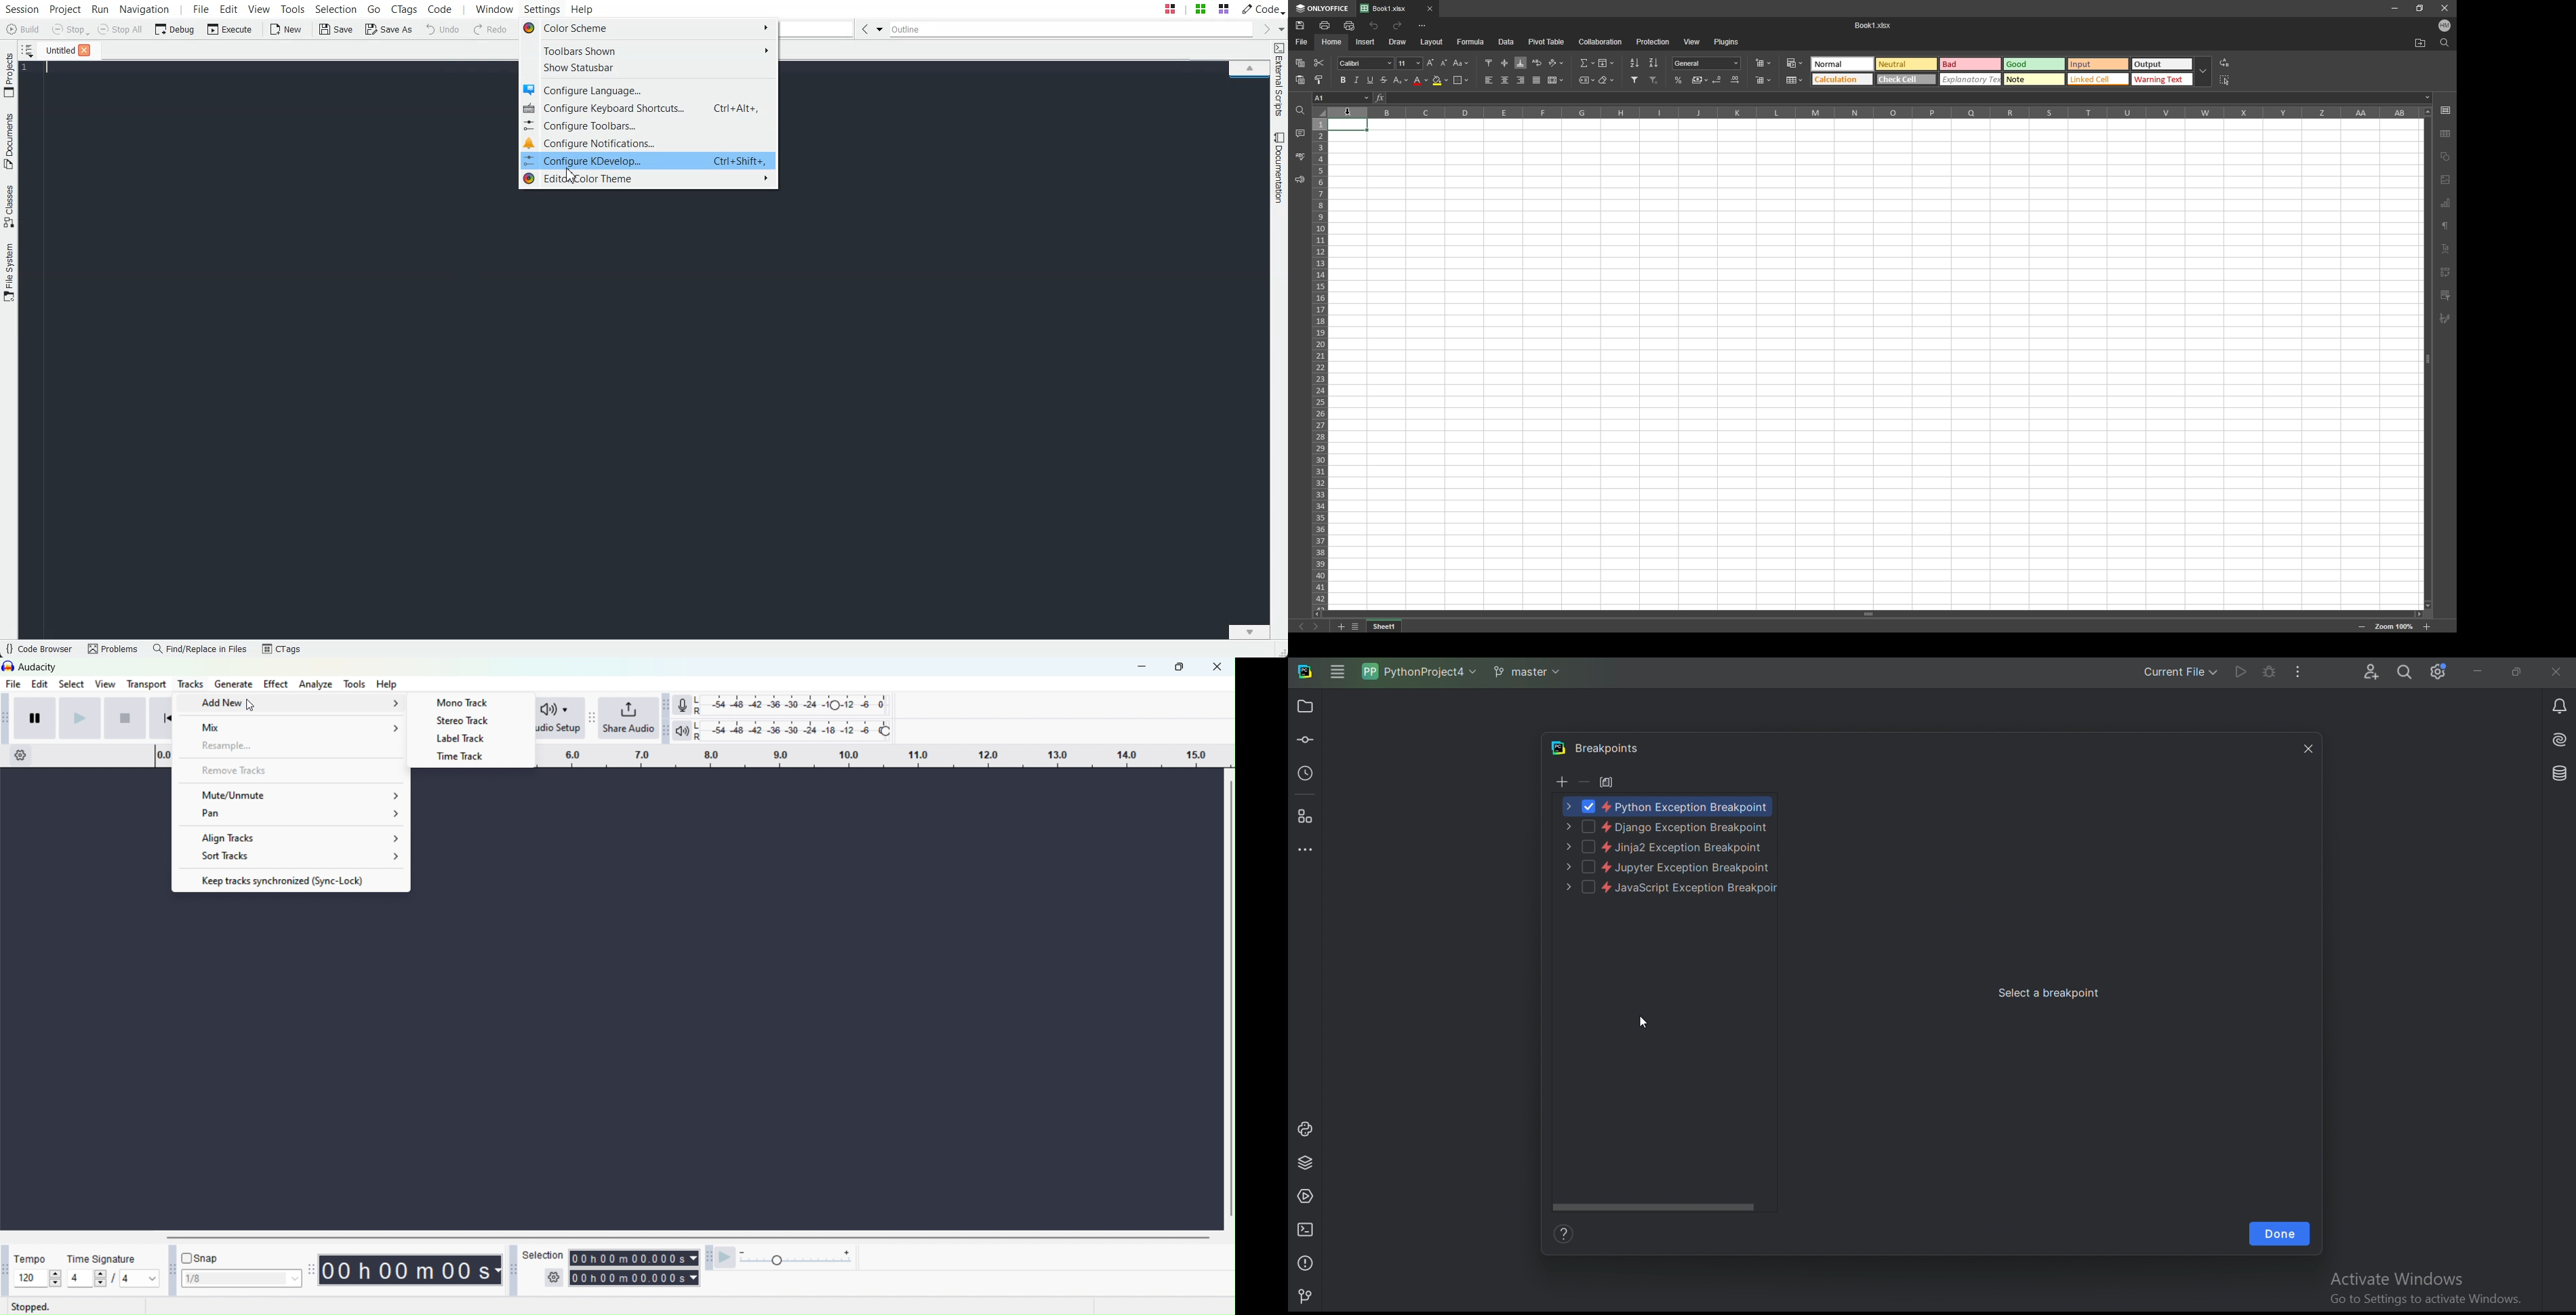 The width and height of the screenshot is (2576, 1316). I want to click on Python package, so click(1307, 1164).